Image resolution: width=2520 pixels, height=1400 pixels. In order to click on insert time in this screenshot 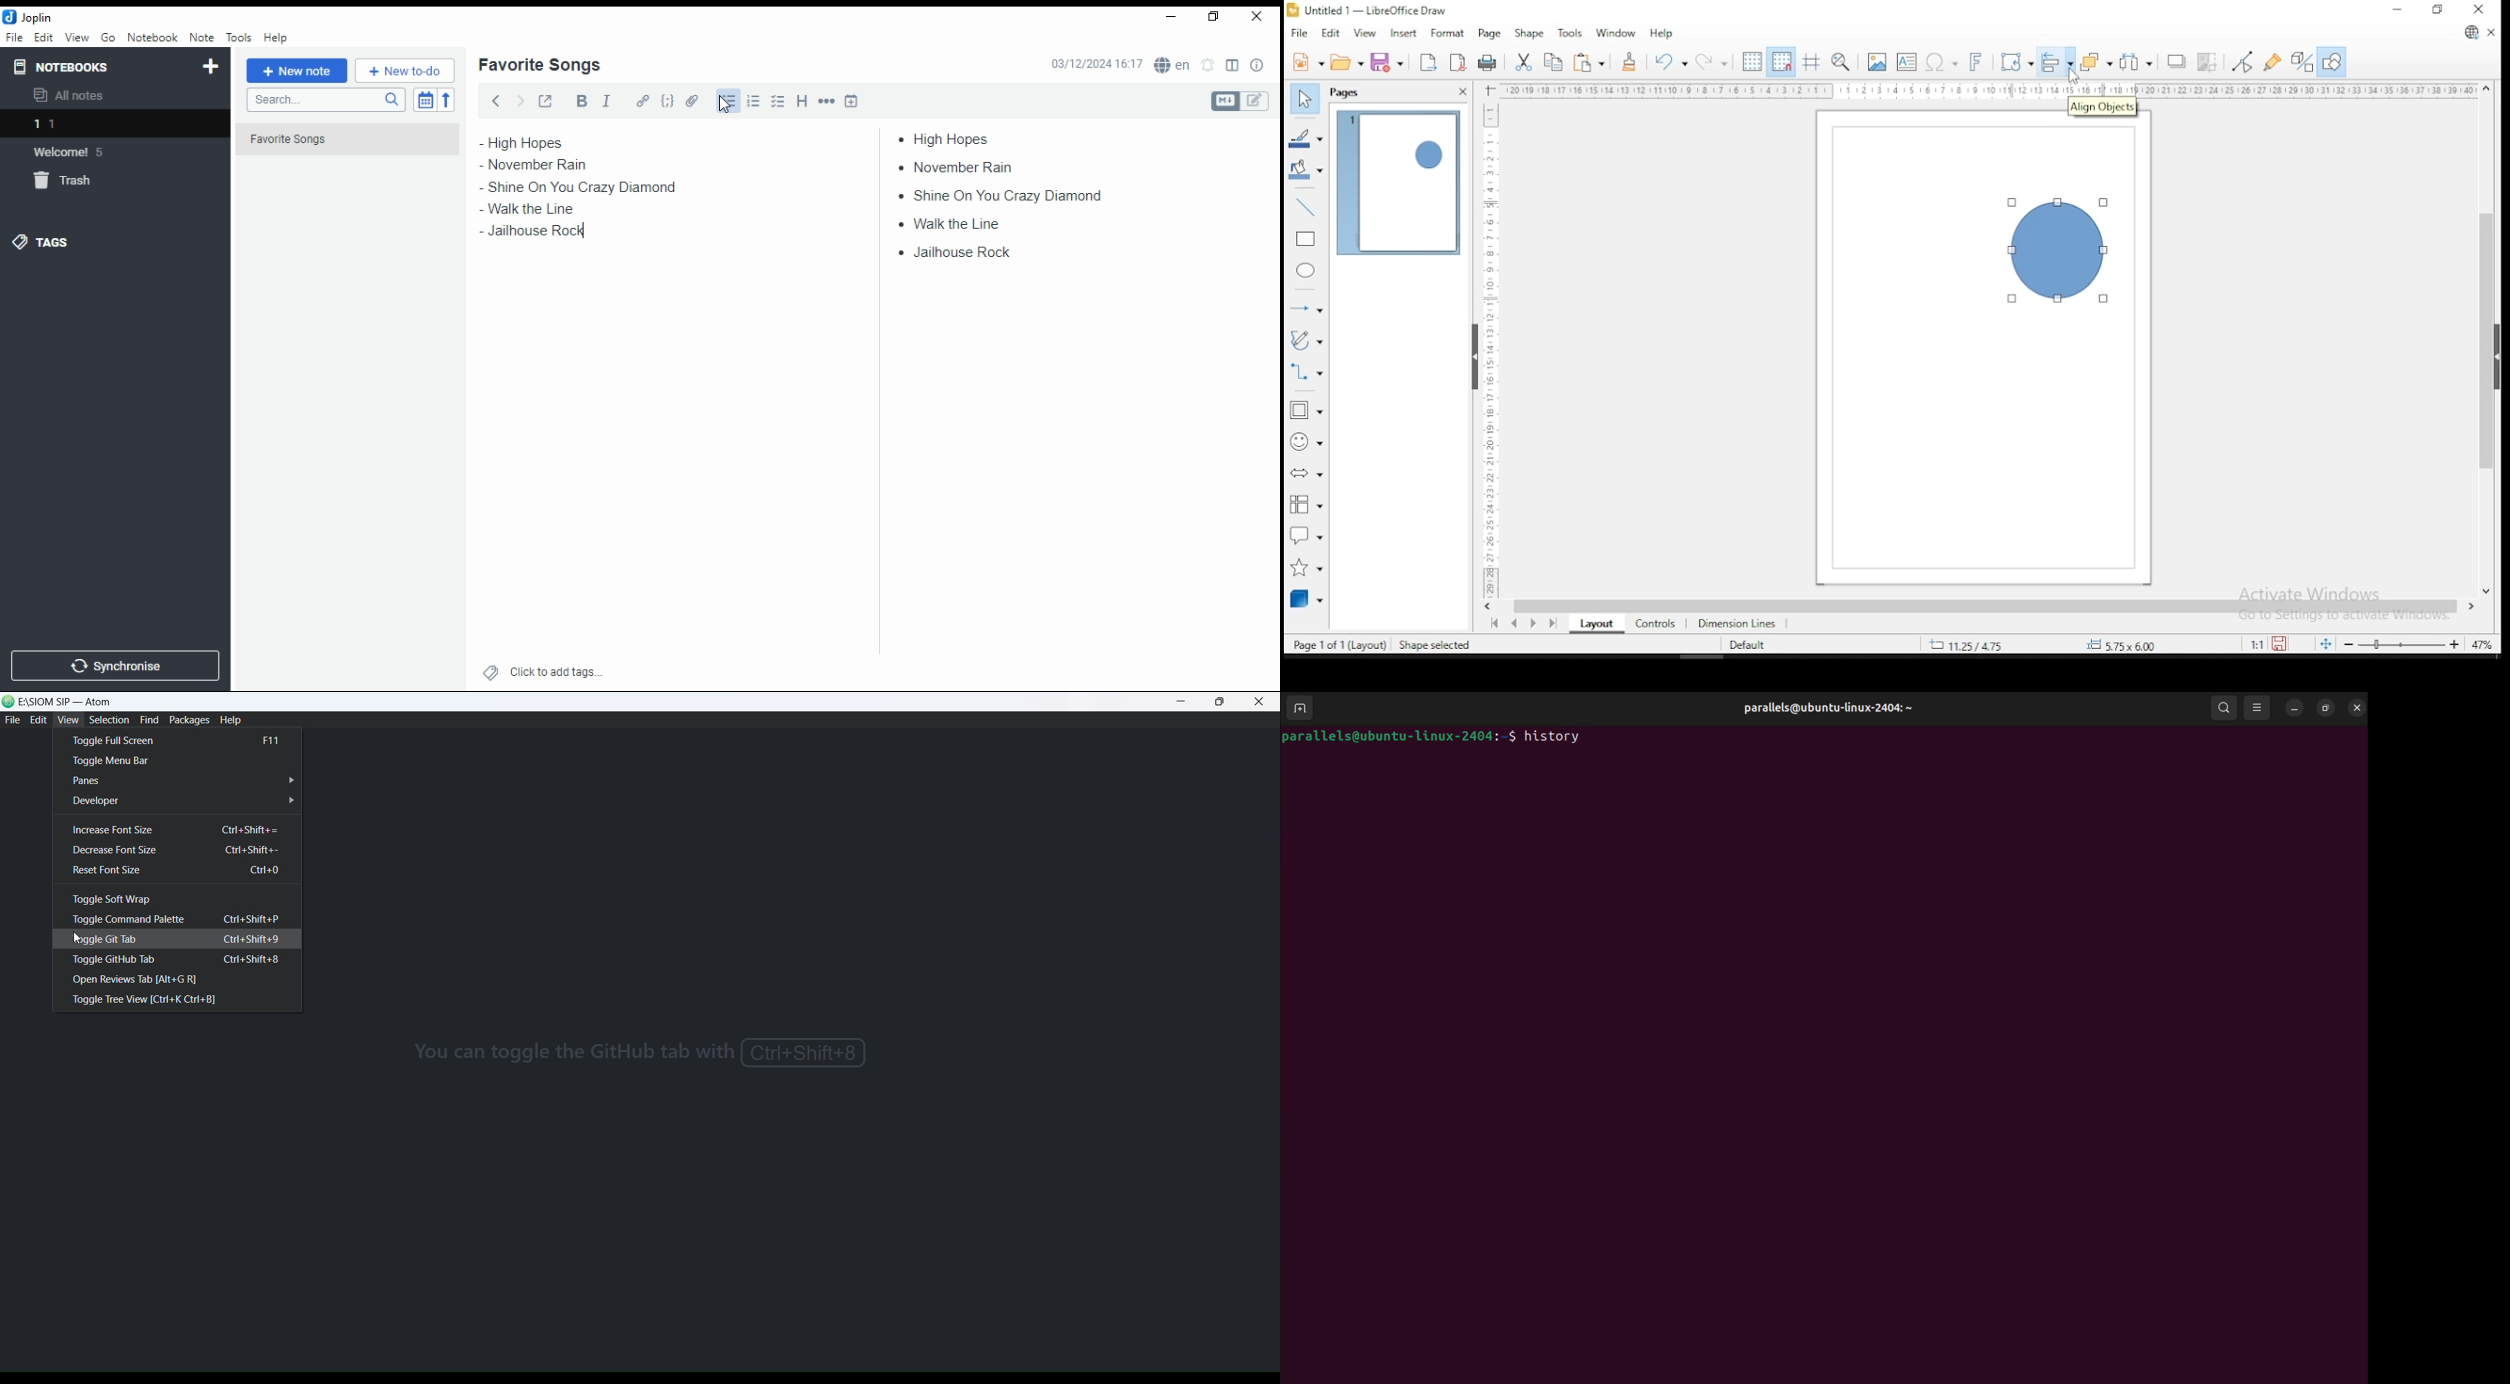, I will do `click(852, 100)`.